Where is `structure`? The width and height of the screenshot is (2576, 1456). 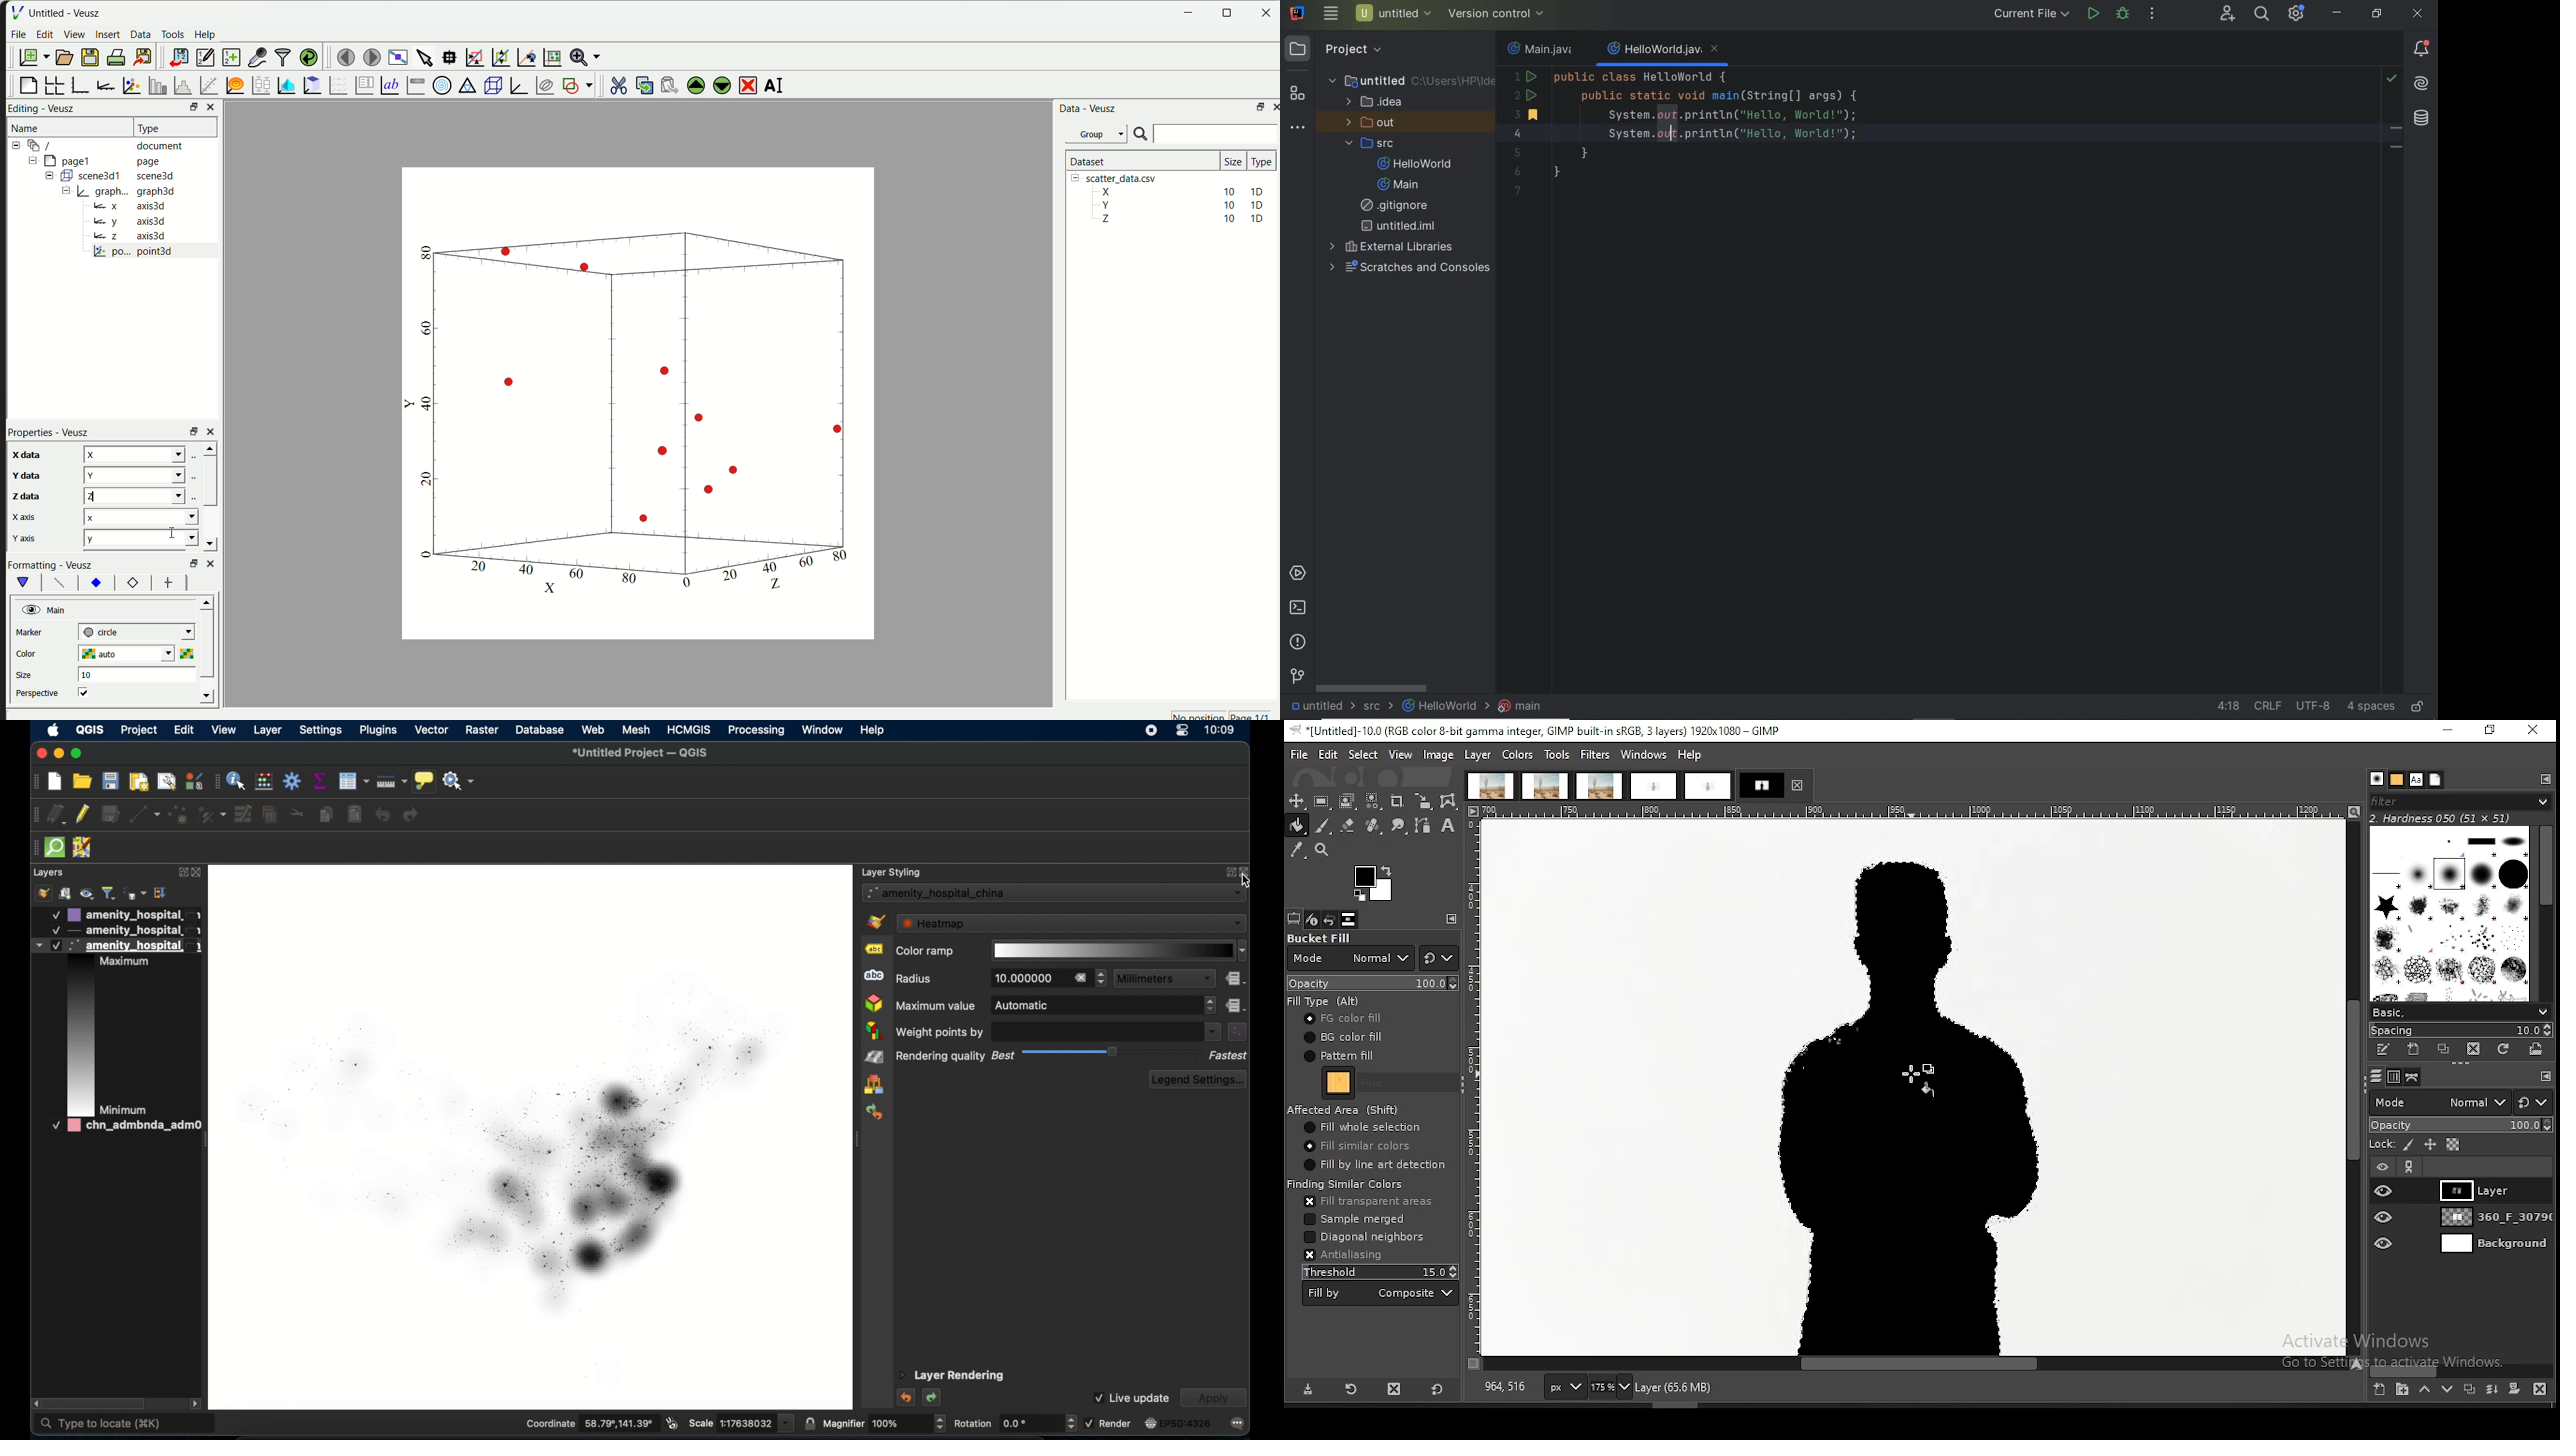 structure is located at coordinates (1297, 94).